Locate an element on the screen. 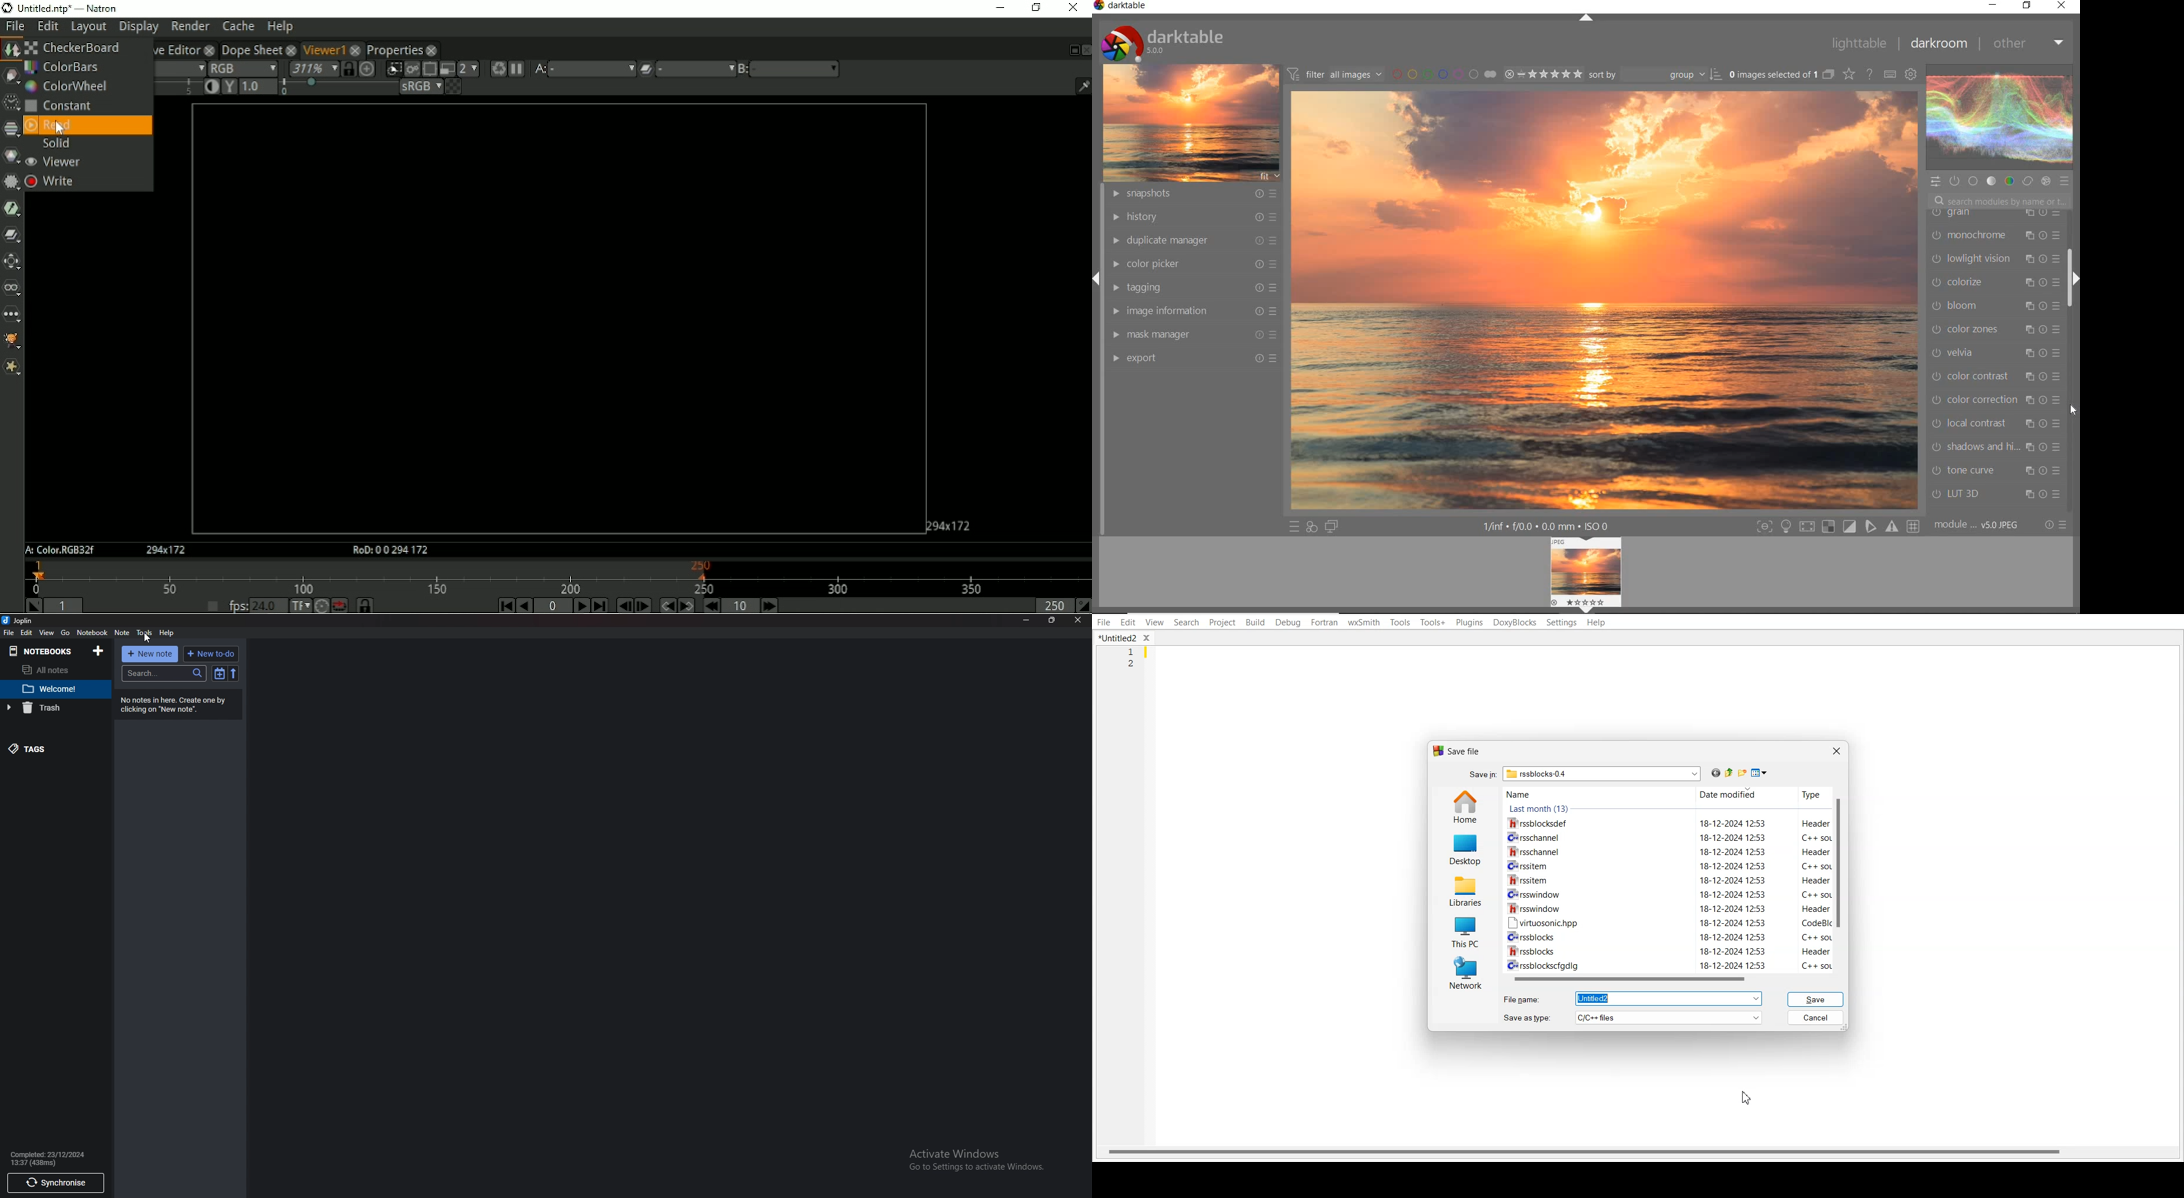 This screenshot has width=2184, height=1204. Name is located at coordinates (1595, 794).